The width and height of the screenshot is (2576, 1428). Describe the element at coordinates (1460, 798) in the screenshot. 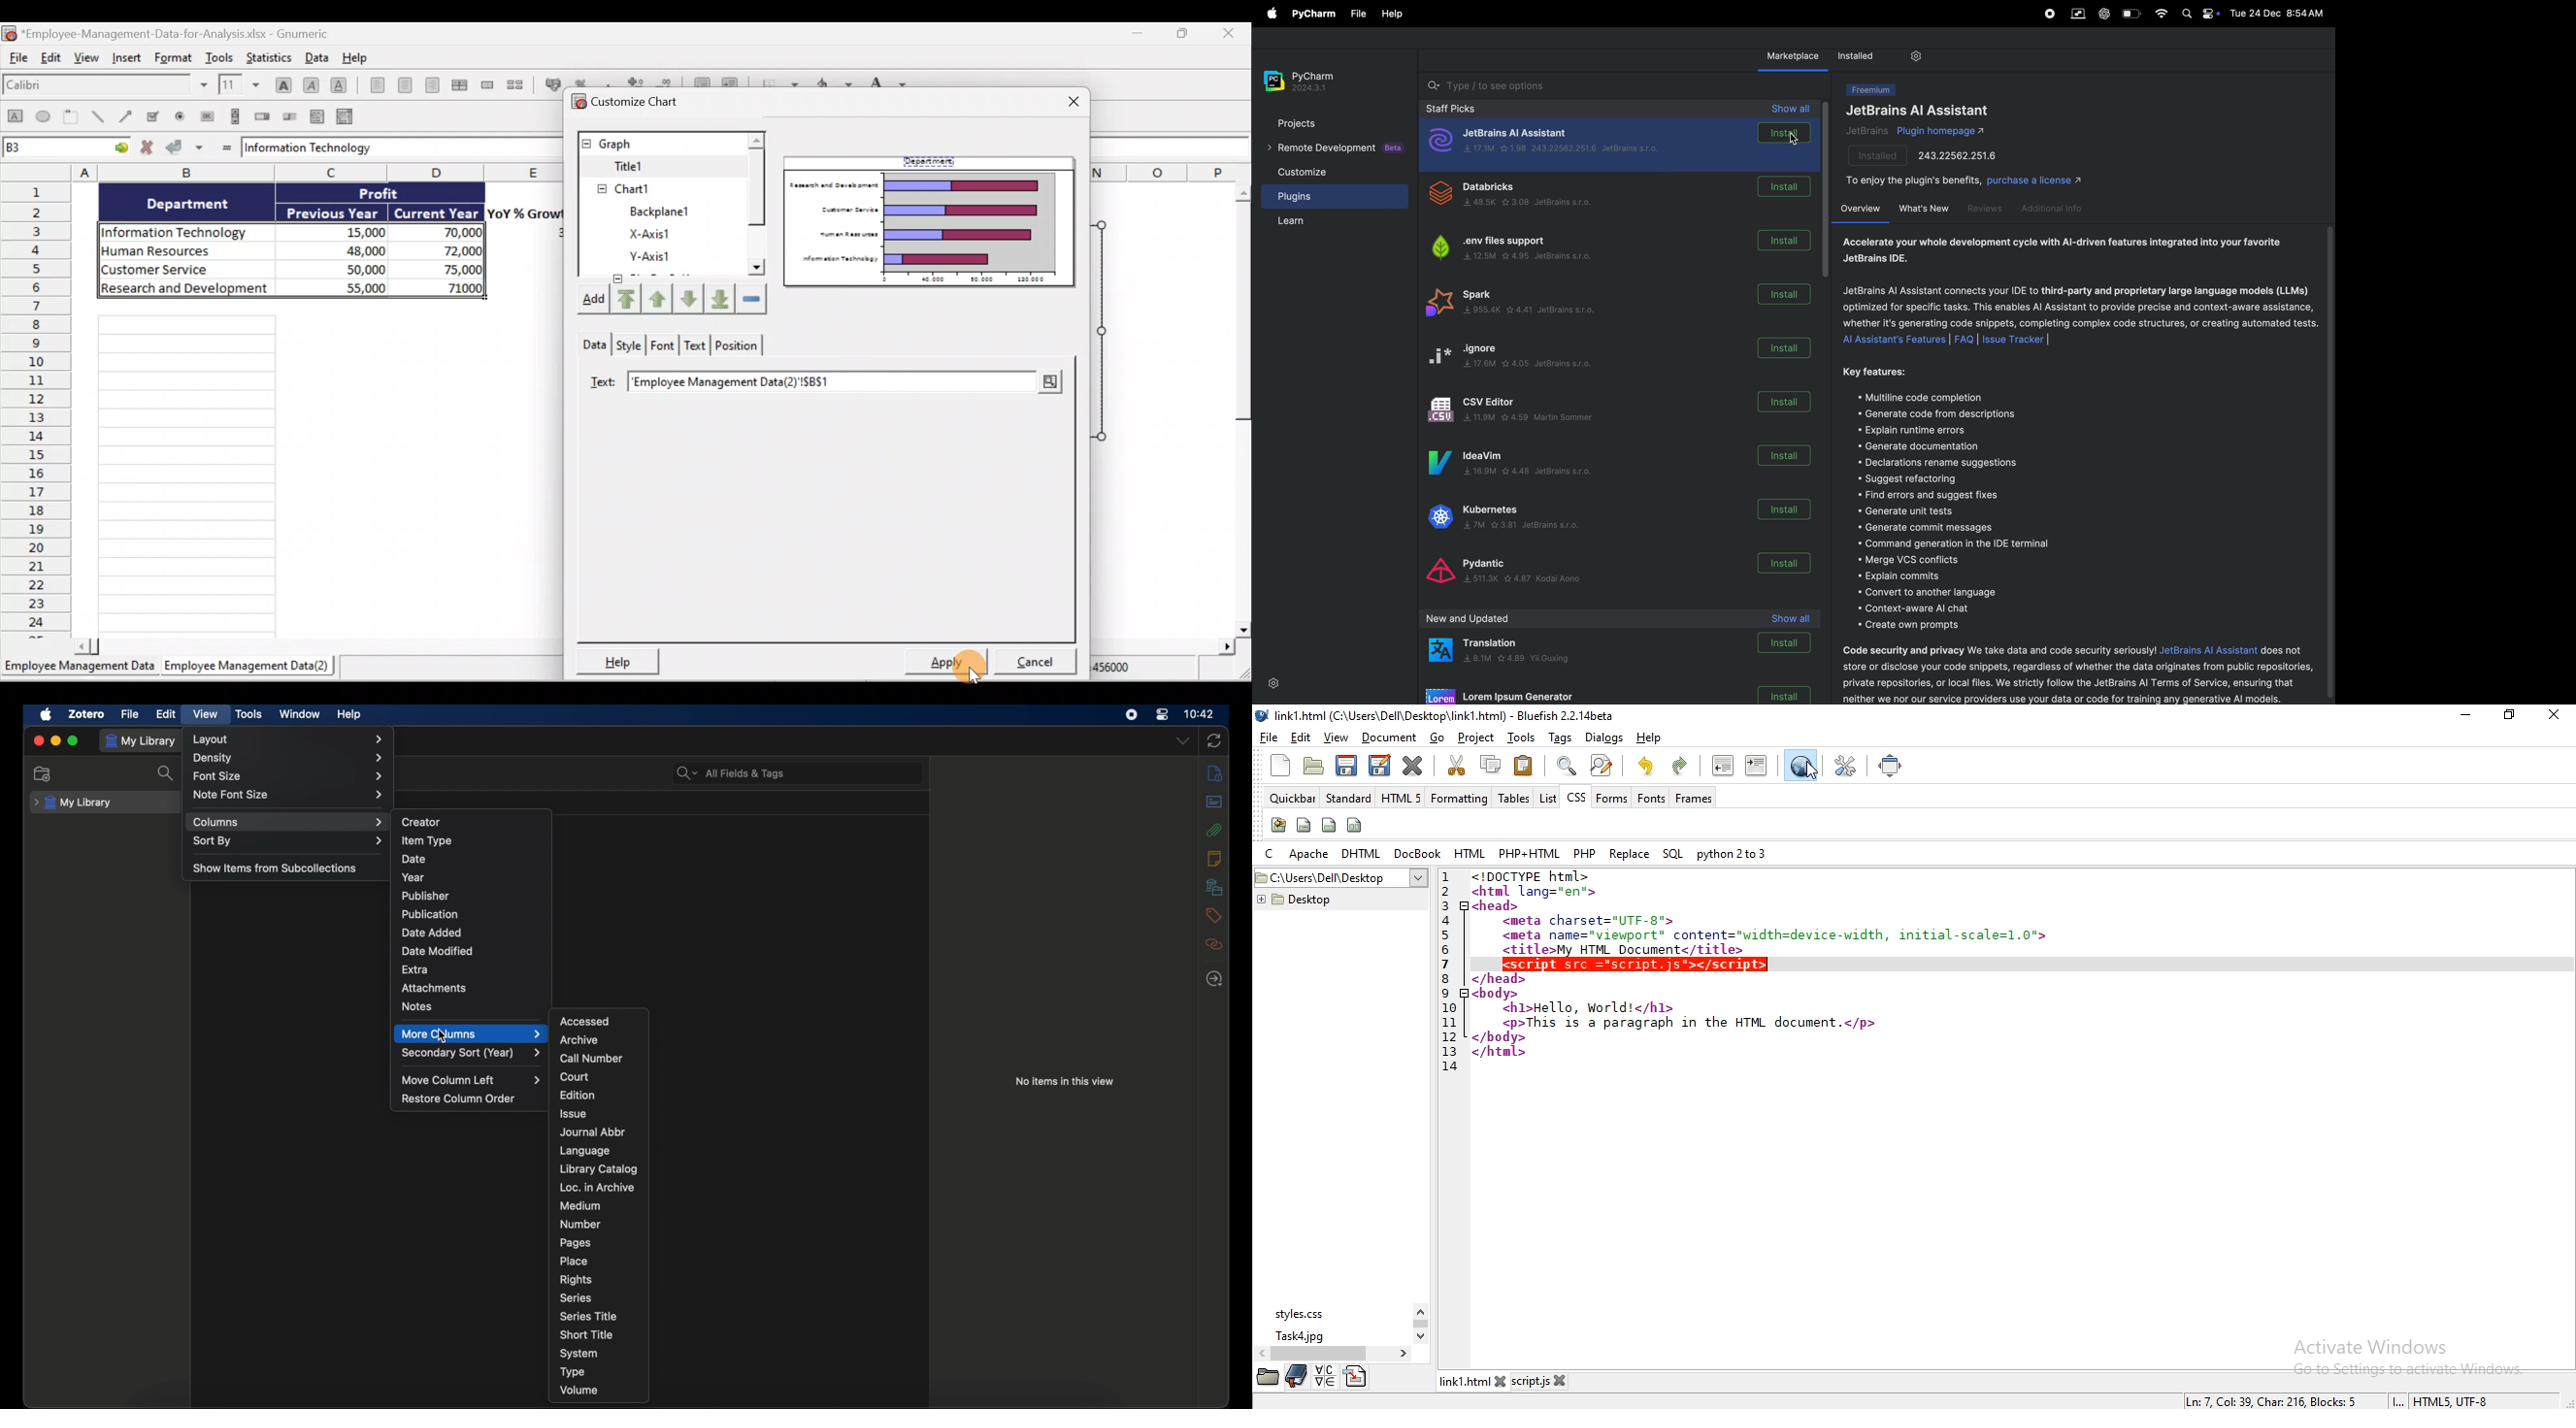

I see `formatting` at that location.